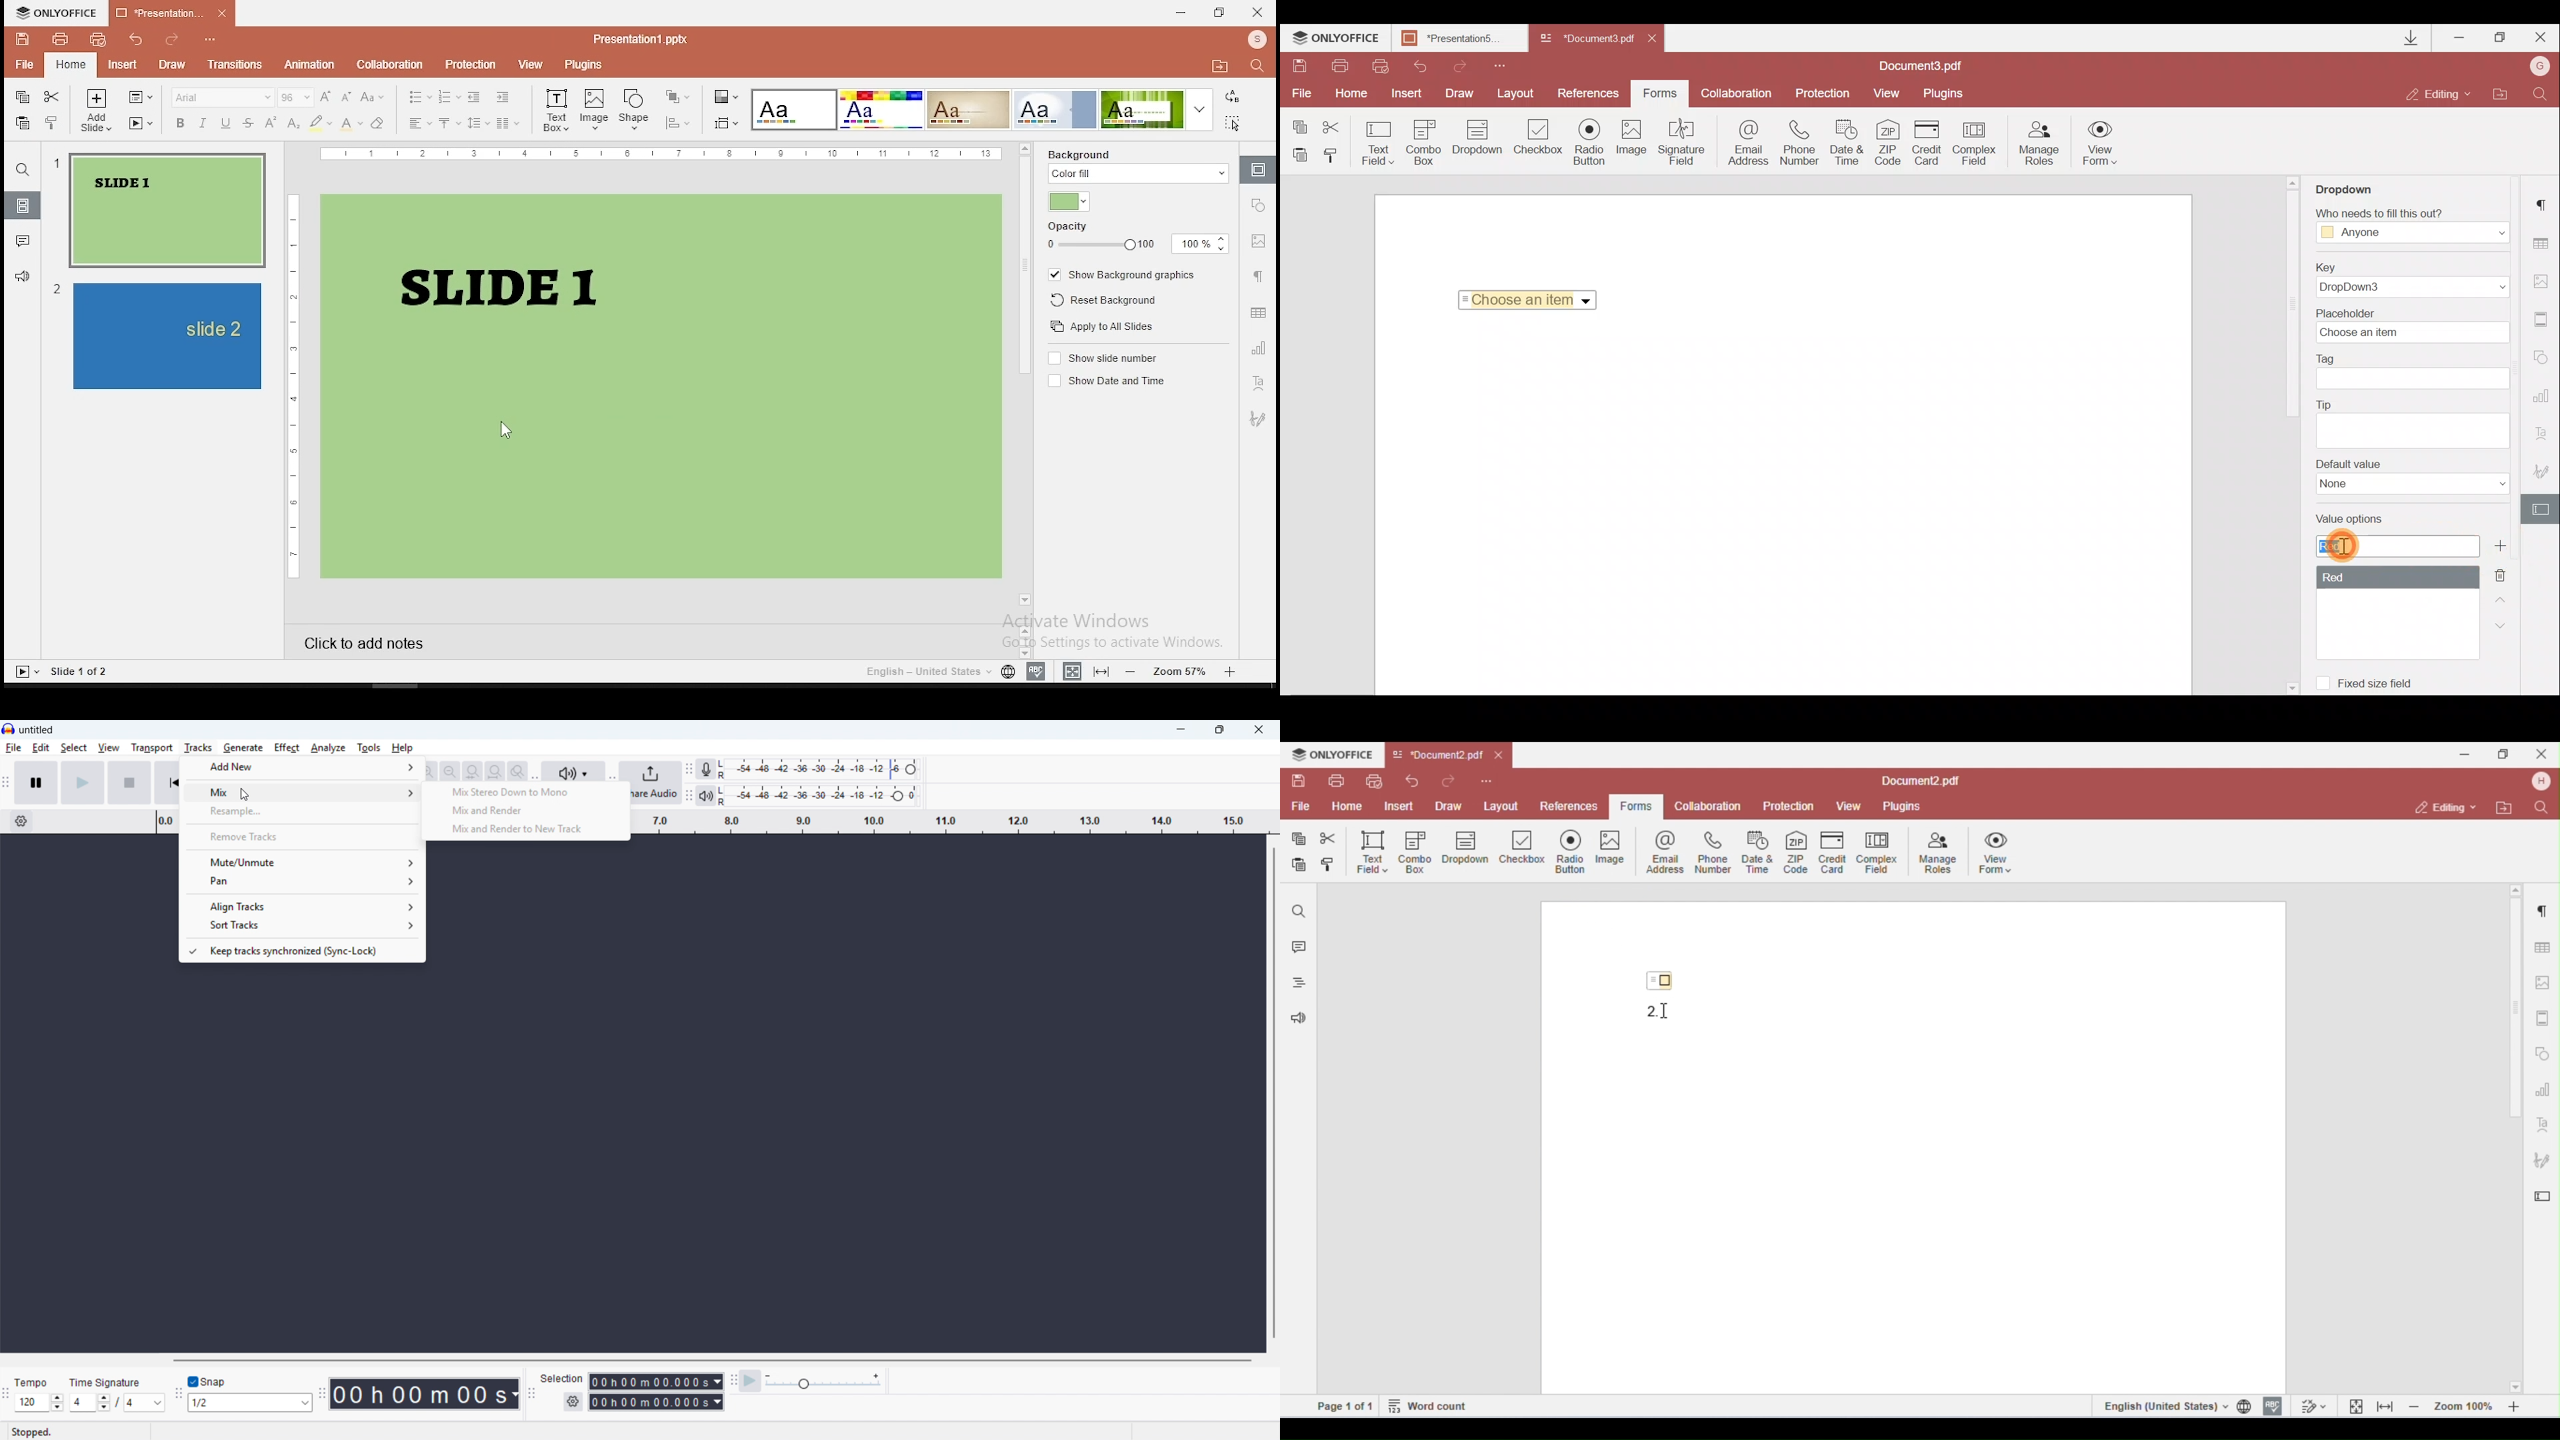  I want to click on background fill, so click(1080, 154).